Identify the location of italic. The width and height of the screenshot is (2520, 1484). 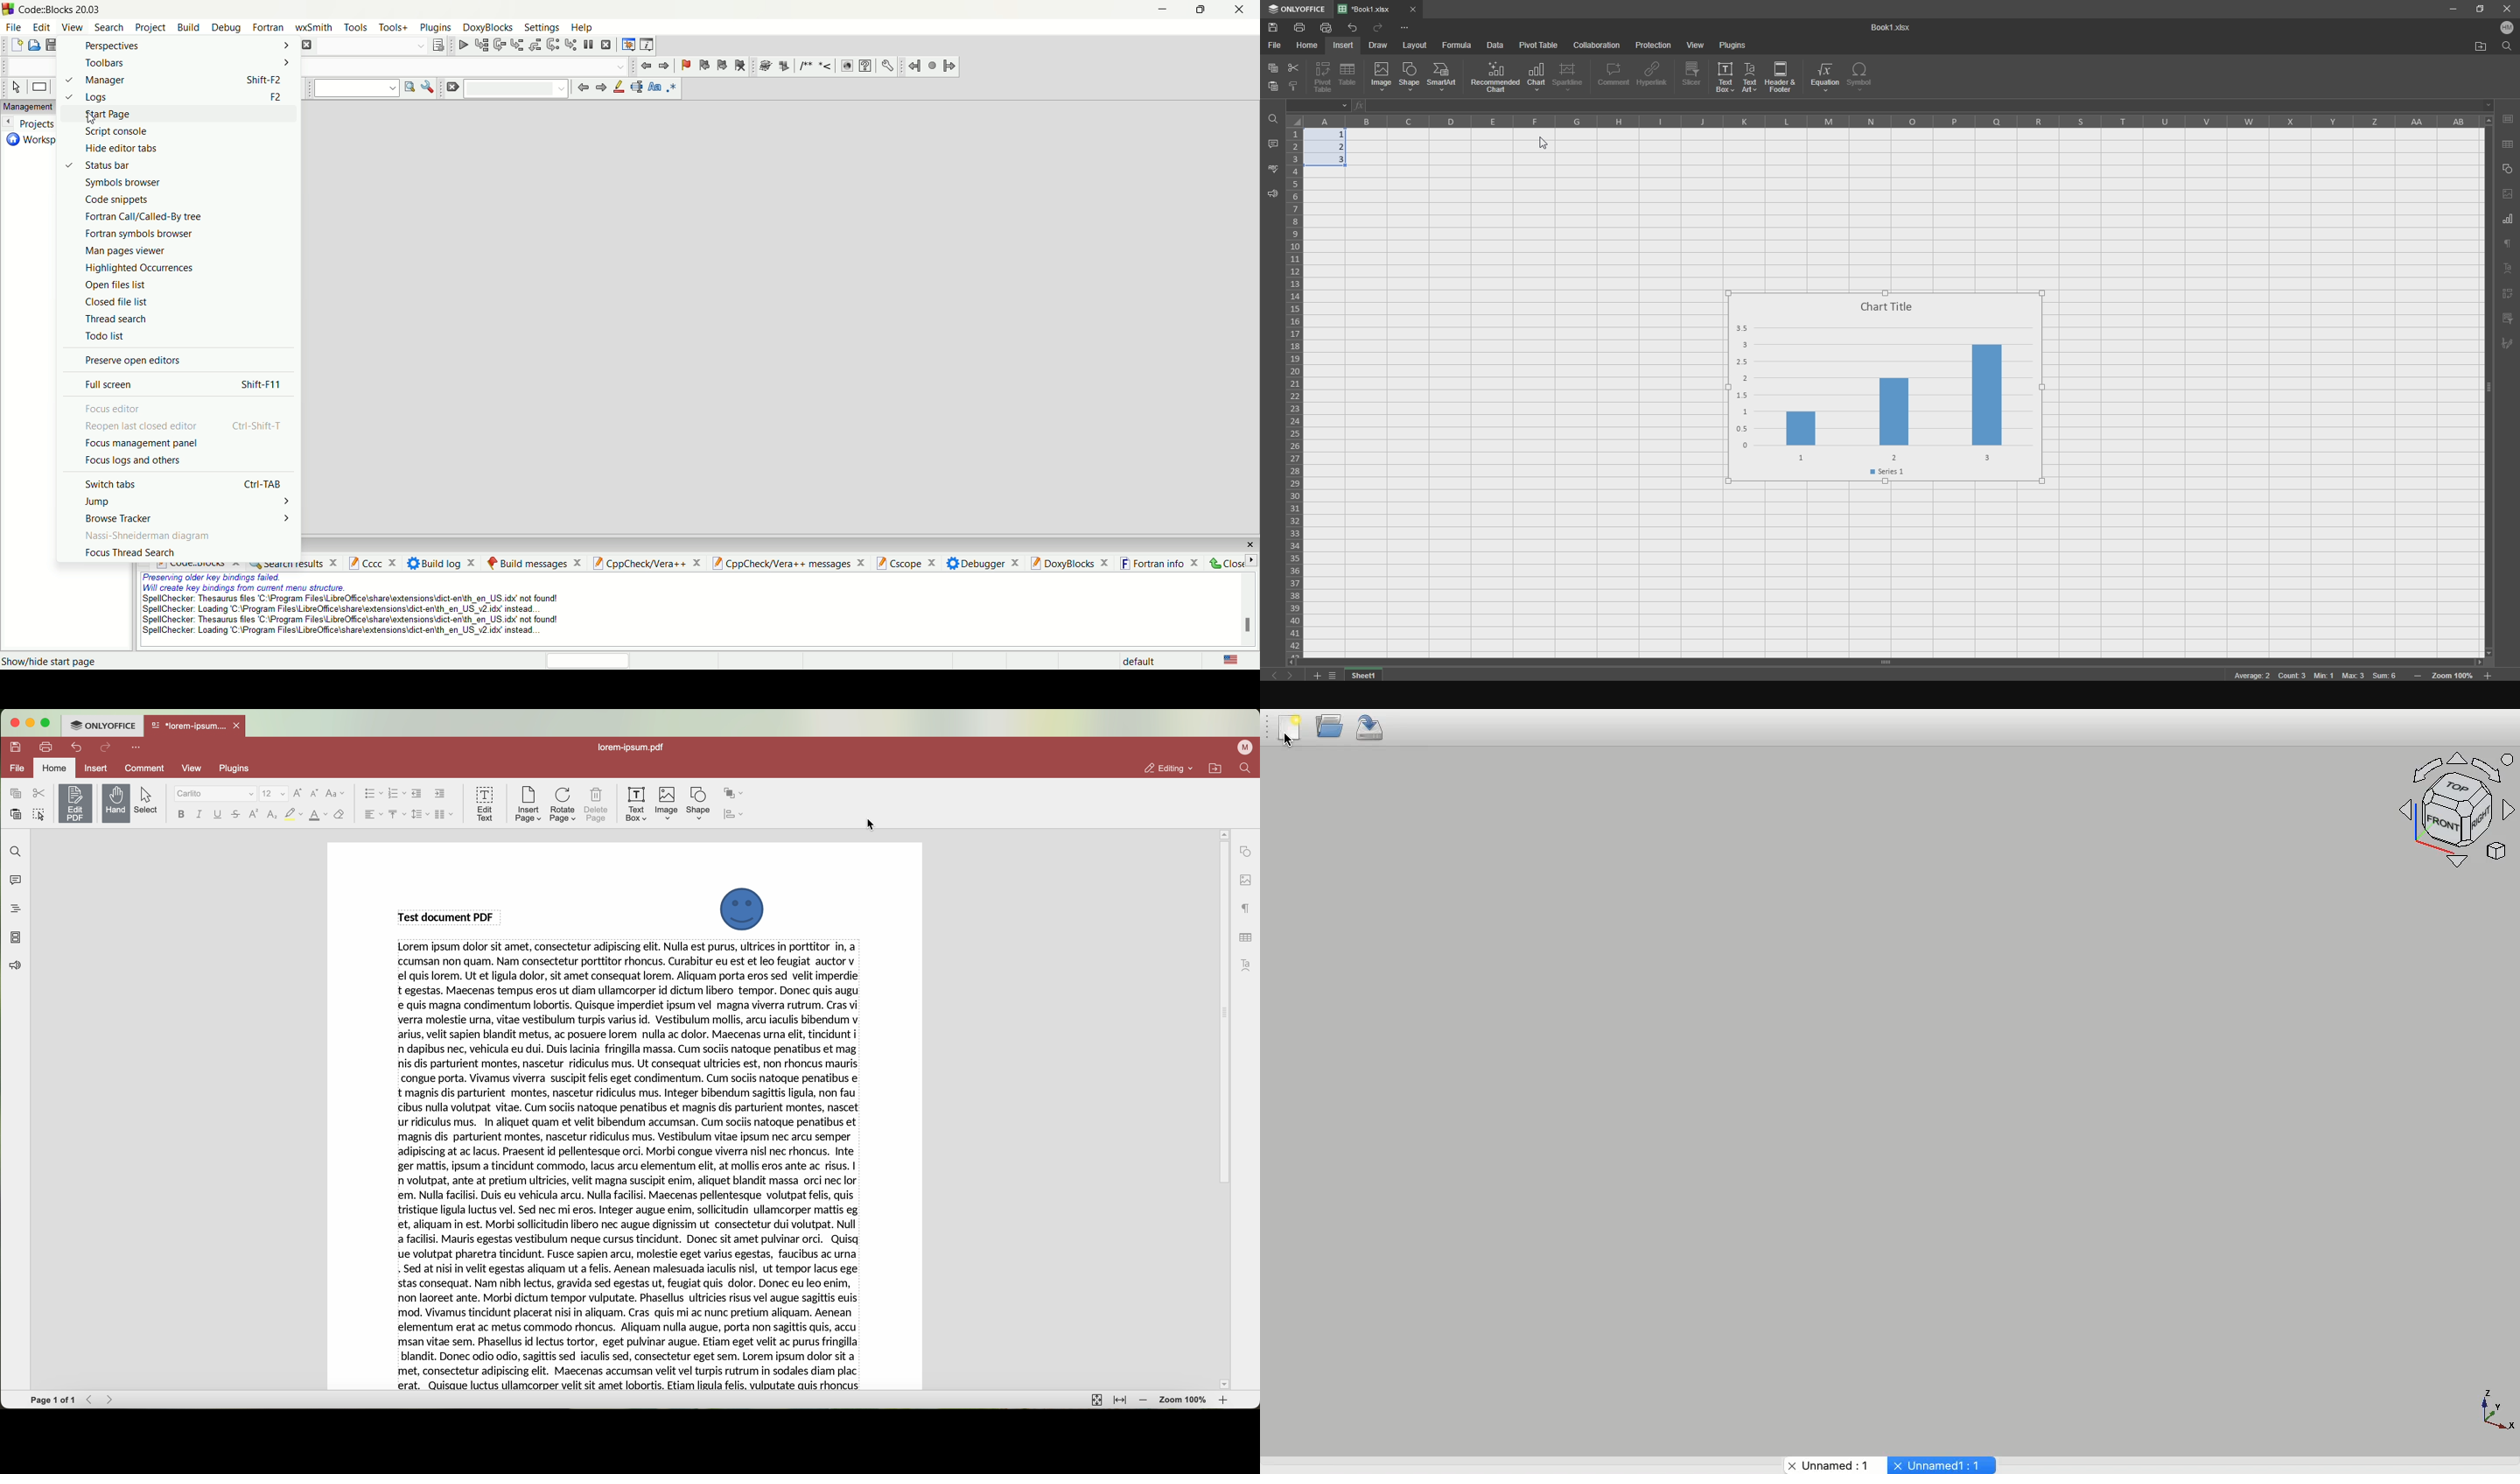
(198, 814).